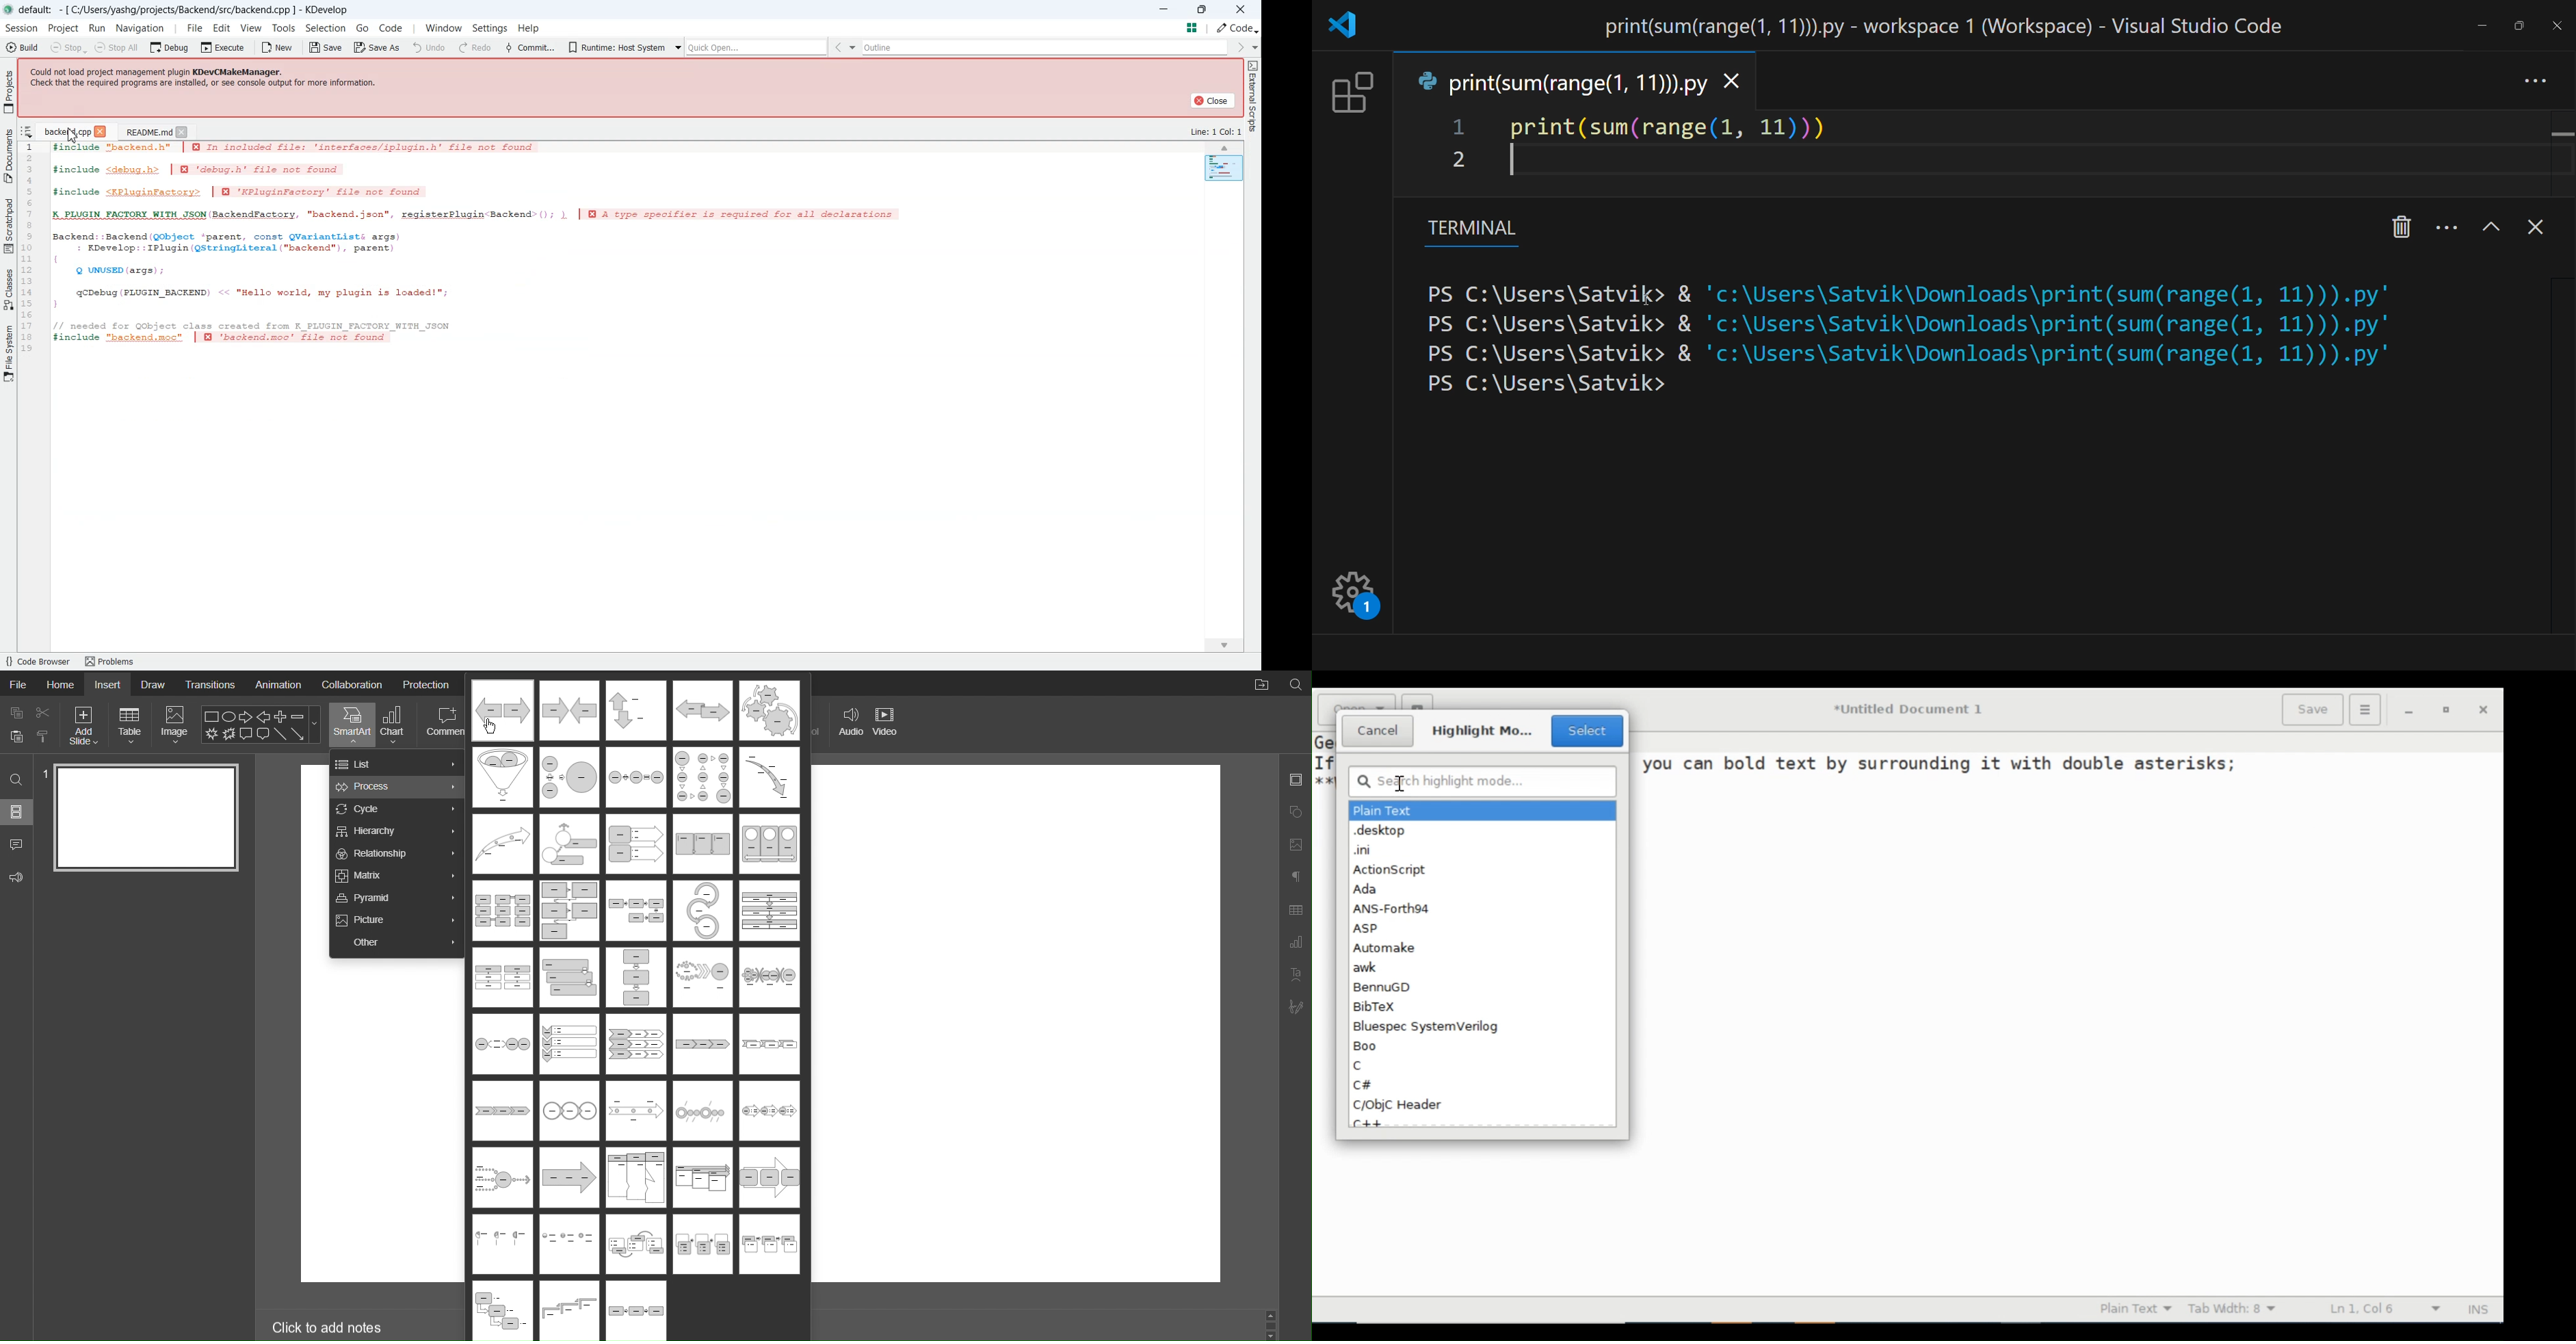  Describe the element at coordinates (570, 1310) in the screenshot. I see `process templates` at that location.